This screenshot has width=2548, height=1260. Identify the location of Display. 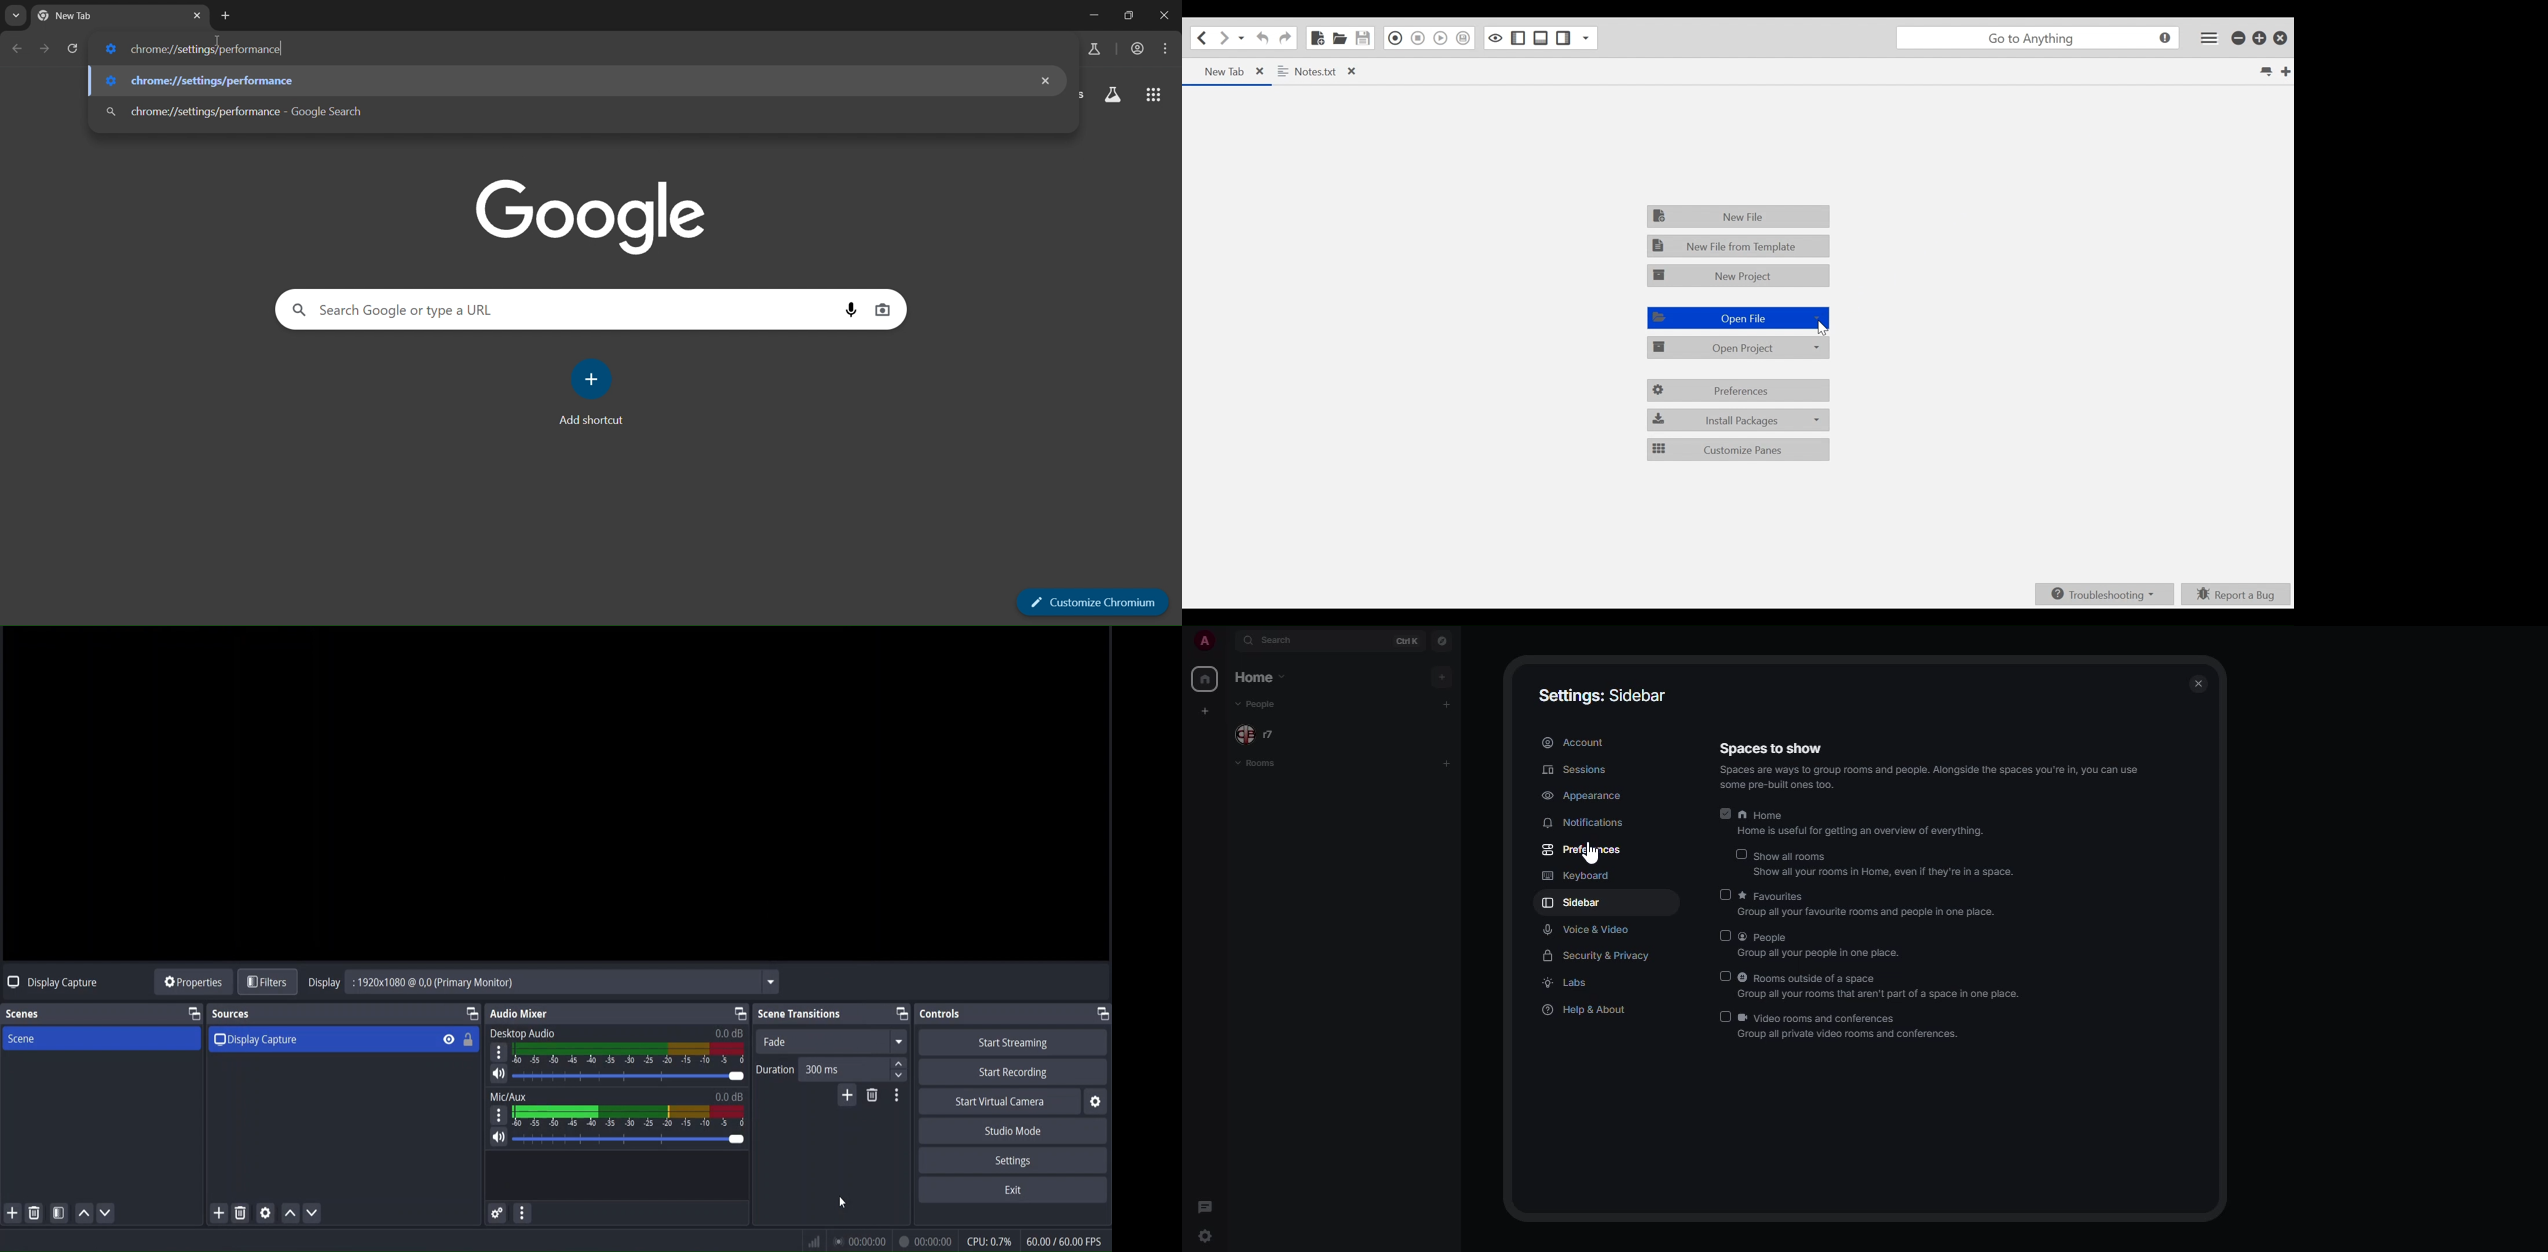
(551, 983).